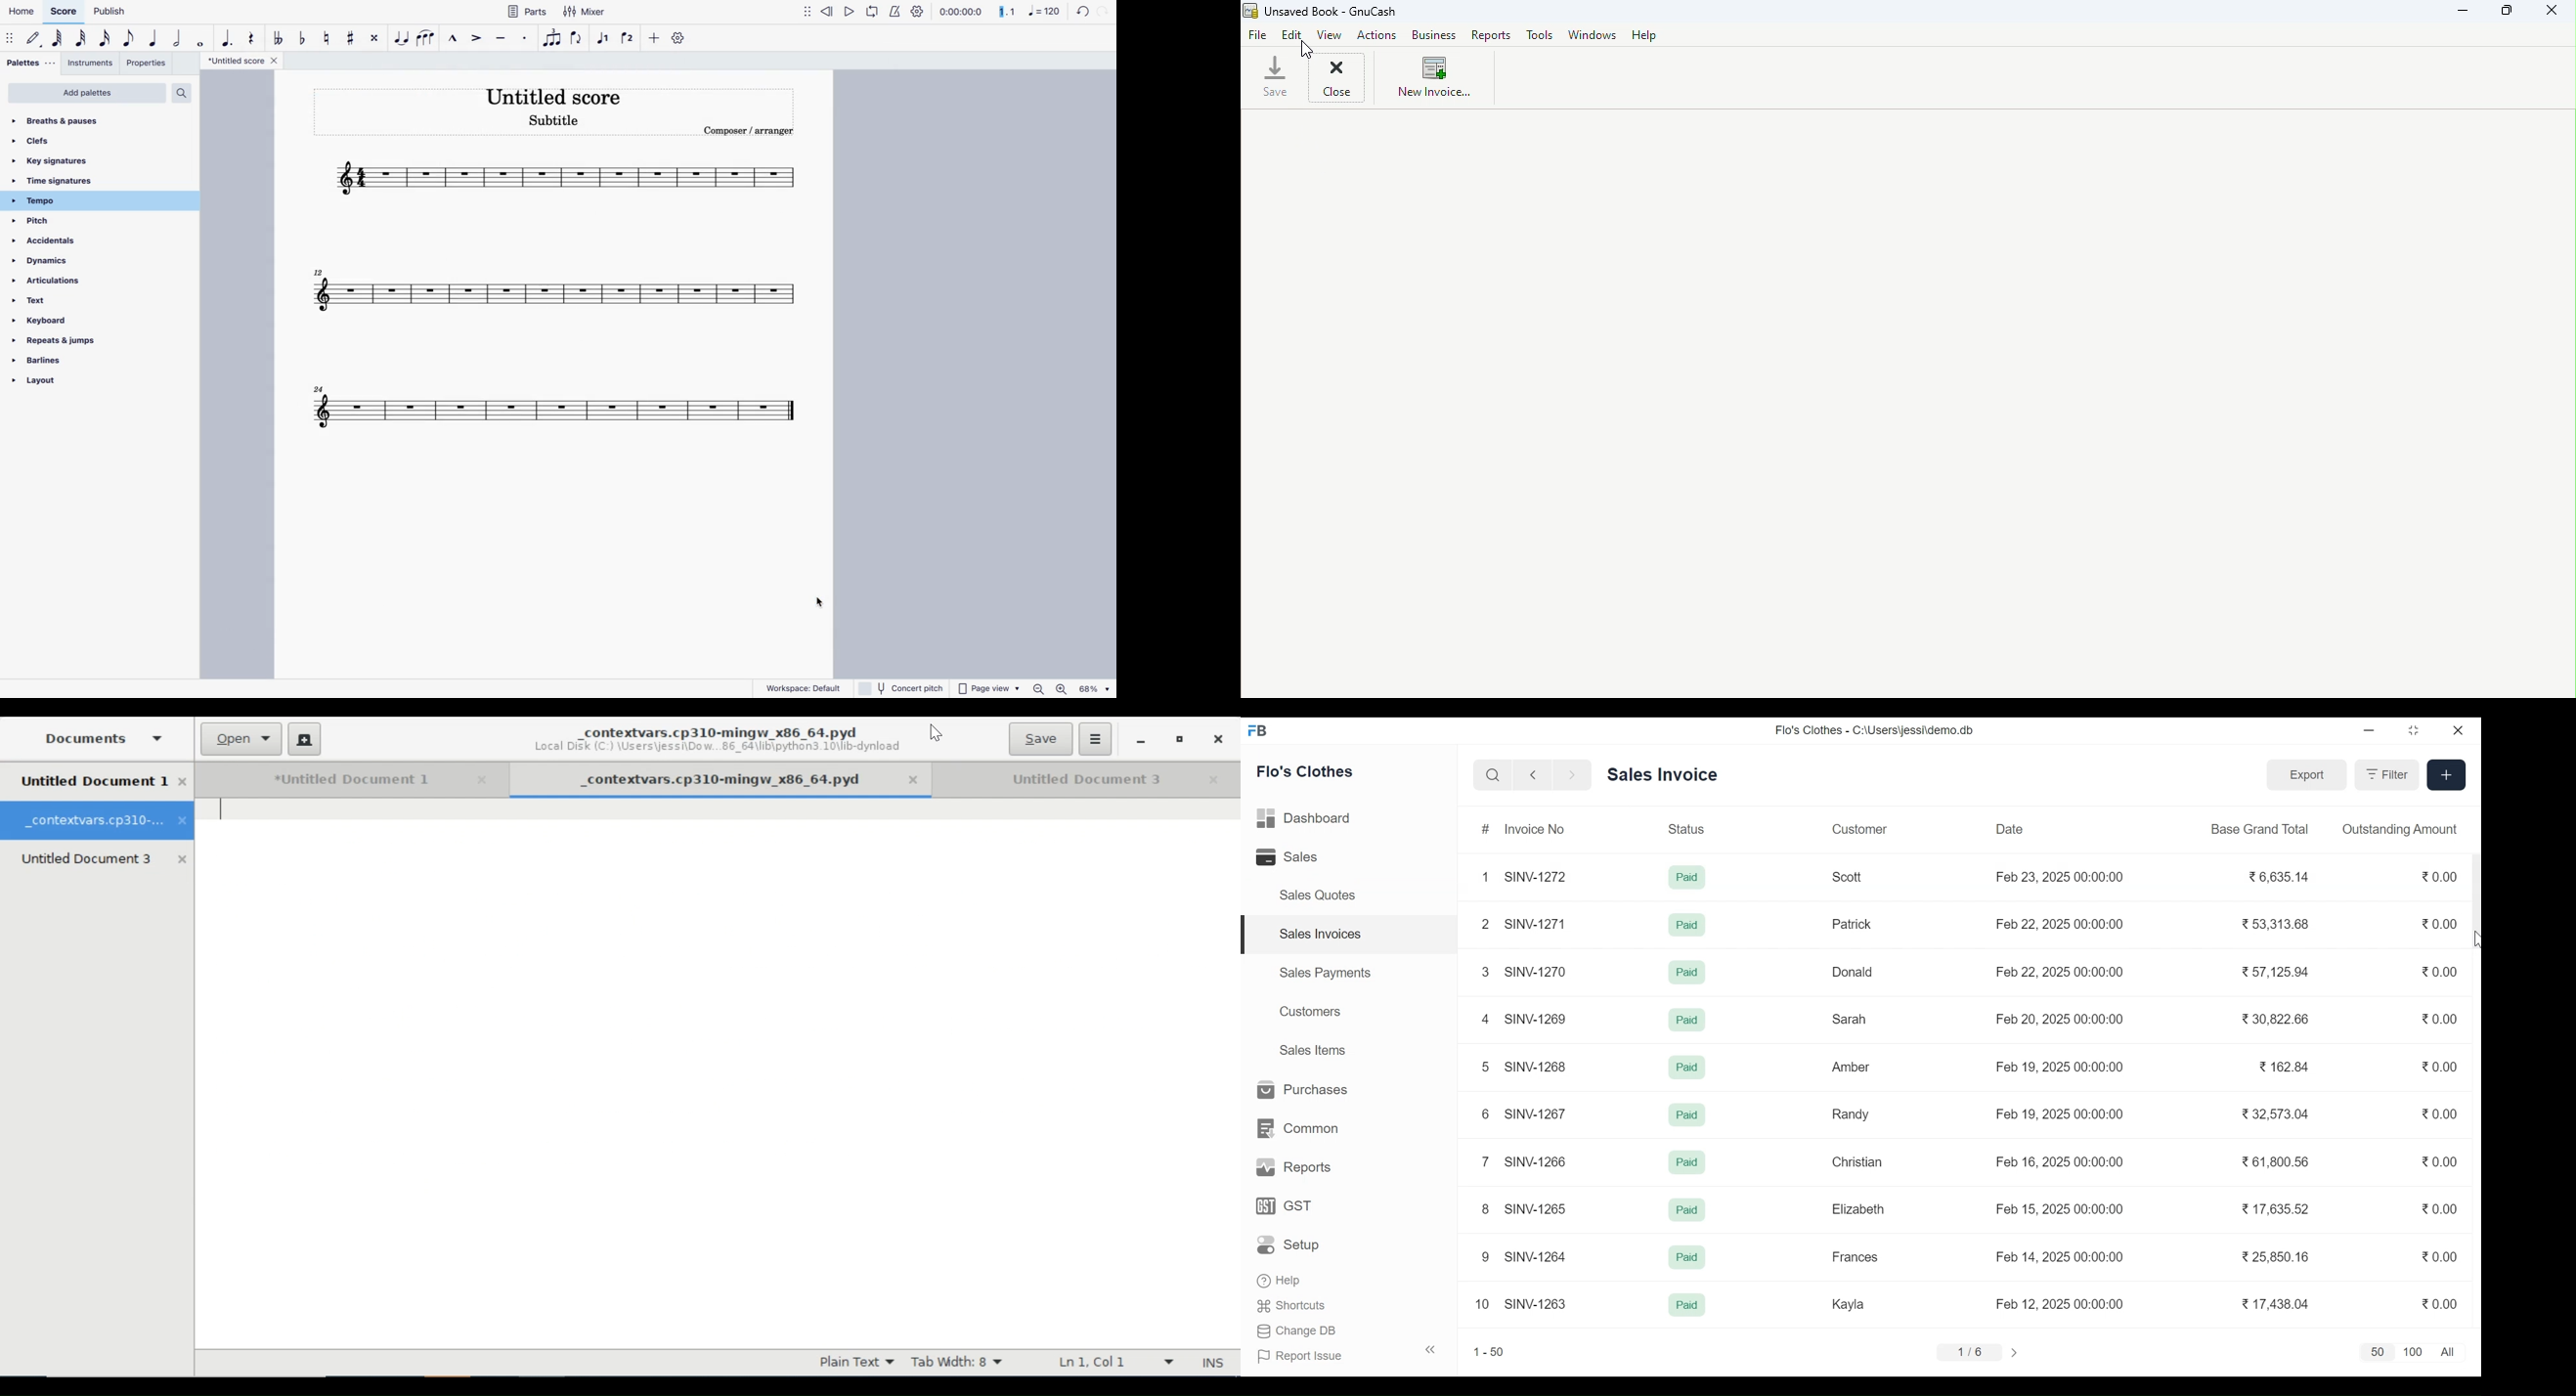  What do you see at coordinates (1853, 924) in the screenshot?
I see `Patrick` at bounding box center [1853, 924].